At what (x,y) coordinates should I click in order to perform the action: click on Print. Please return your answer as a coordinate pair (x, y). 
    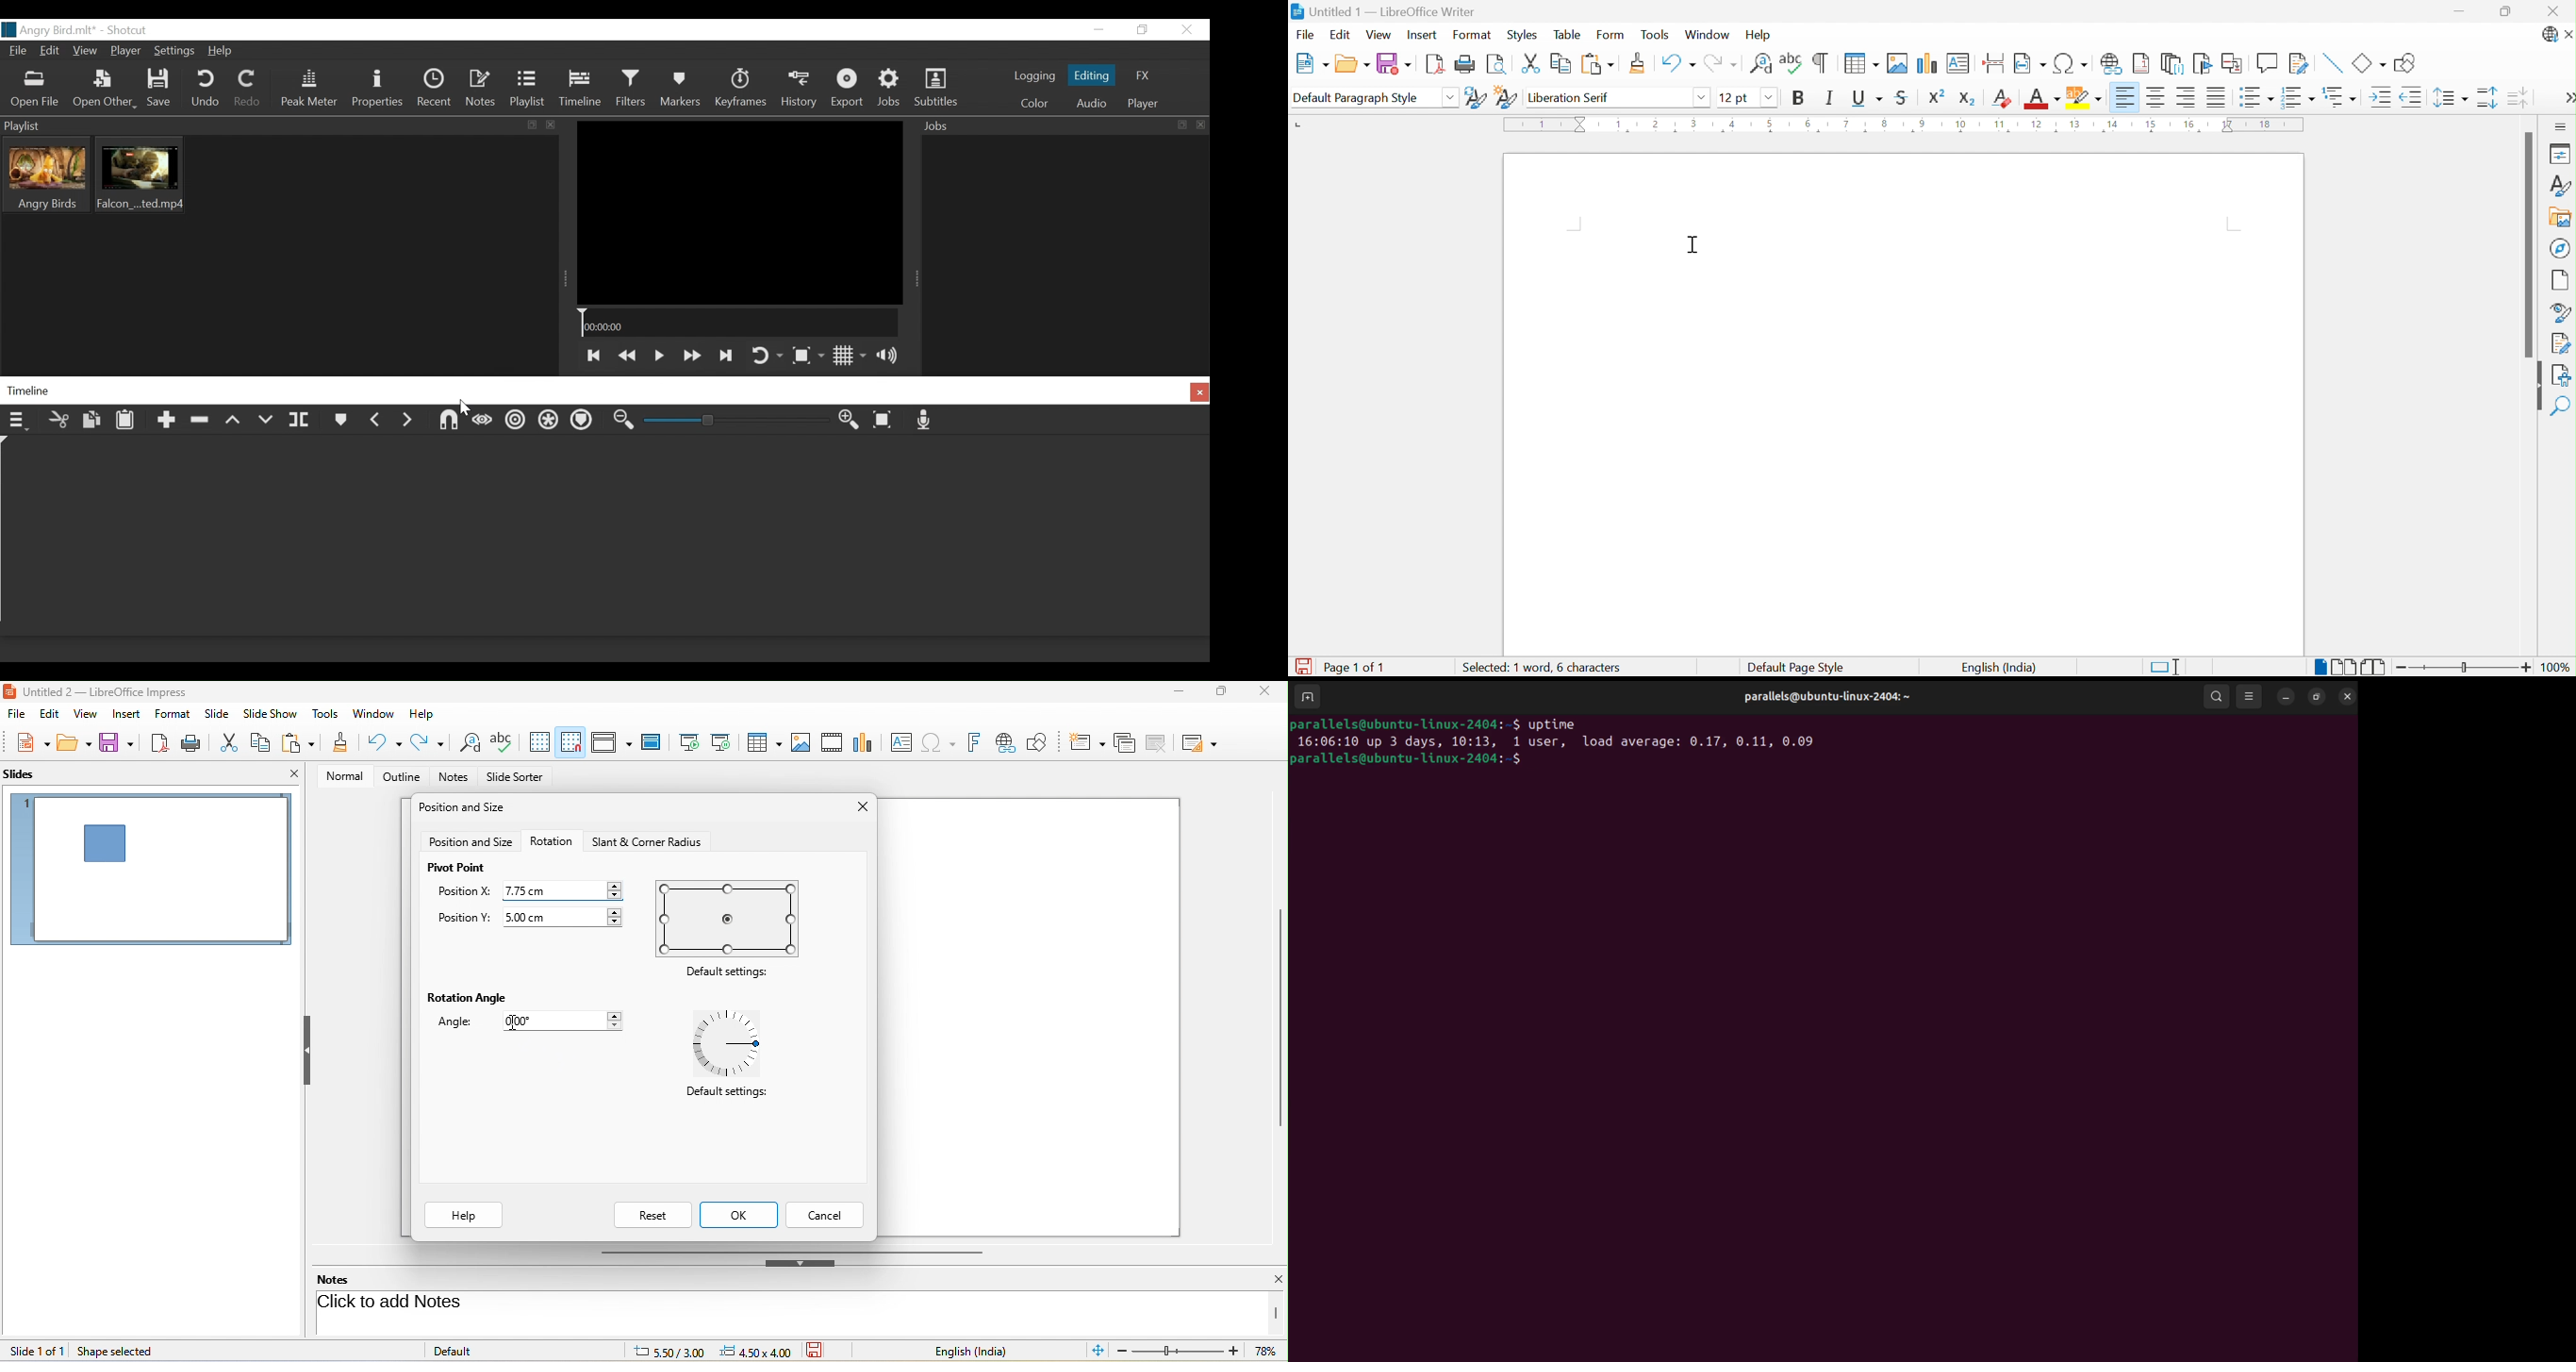
    Looking at the image, I should click on (1466, 64).